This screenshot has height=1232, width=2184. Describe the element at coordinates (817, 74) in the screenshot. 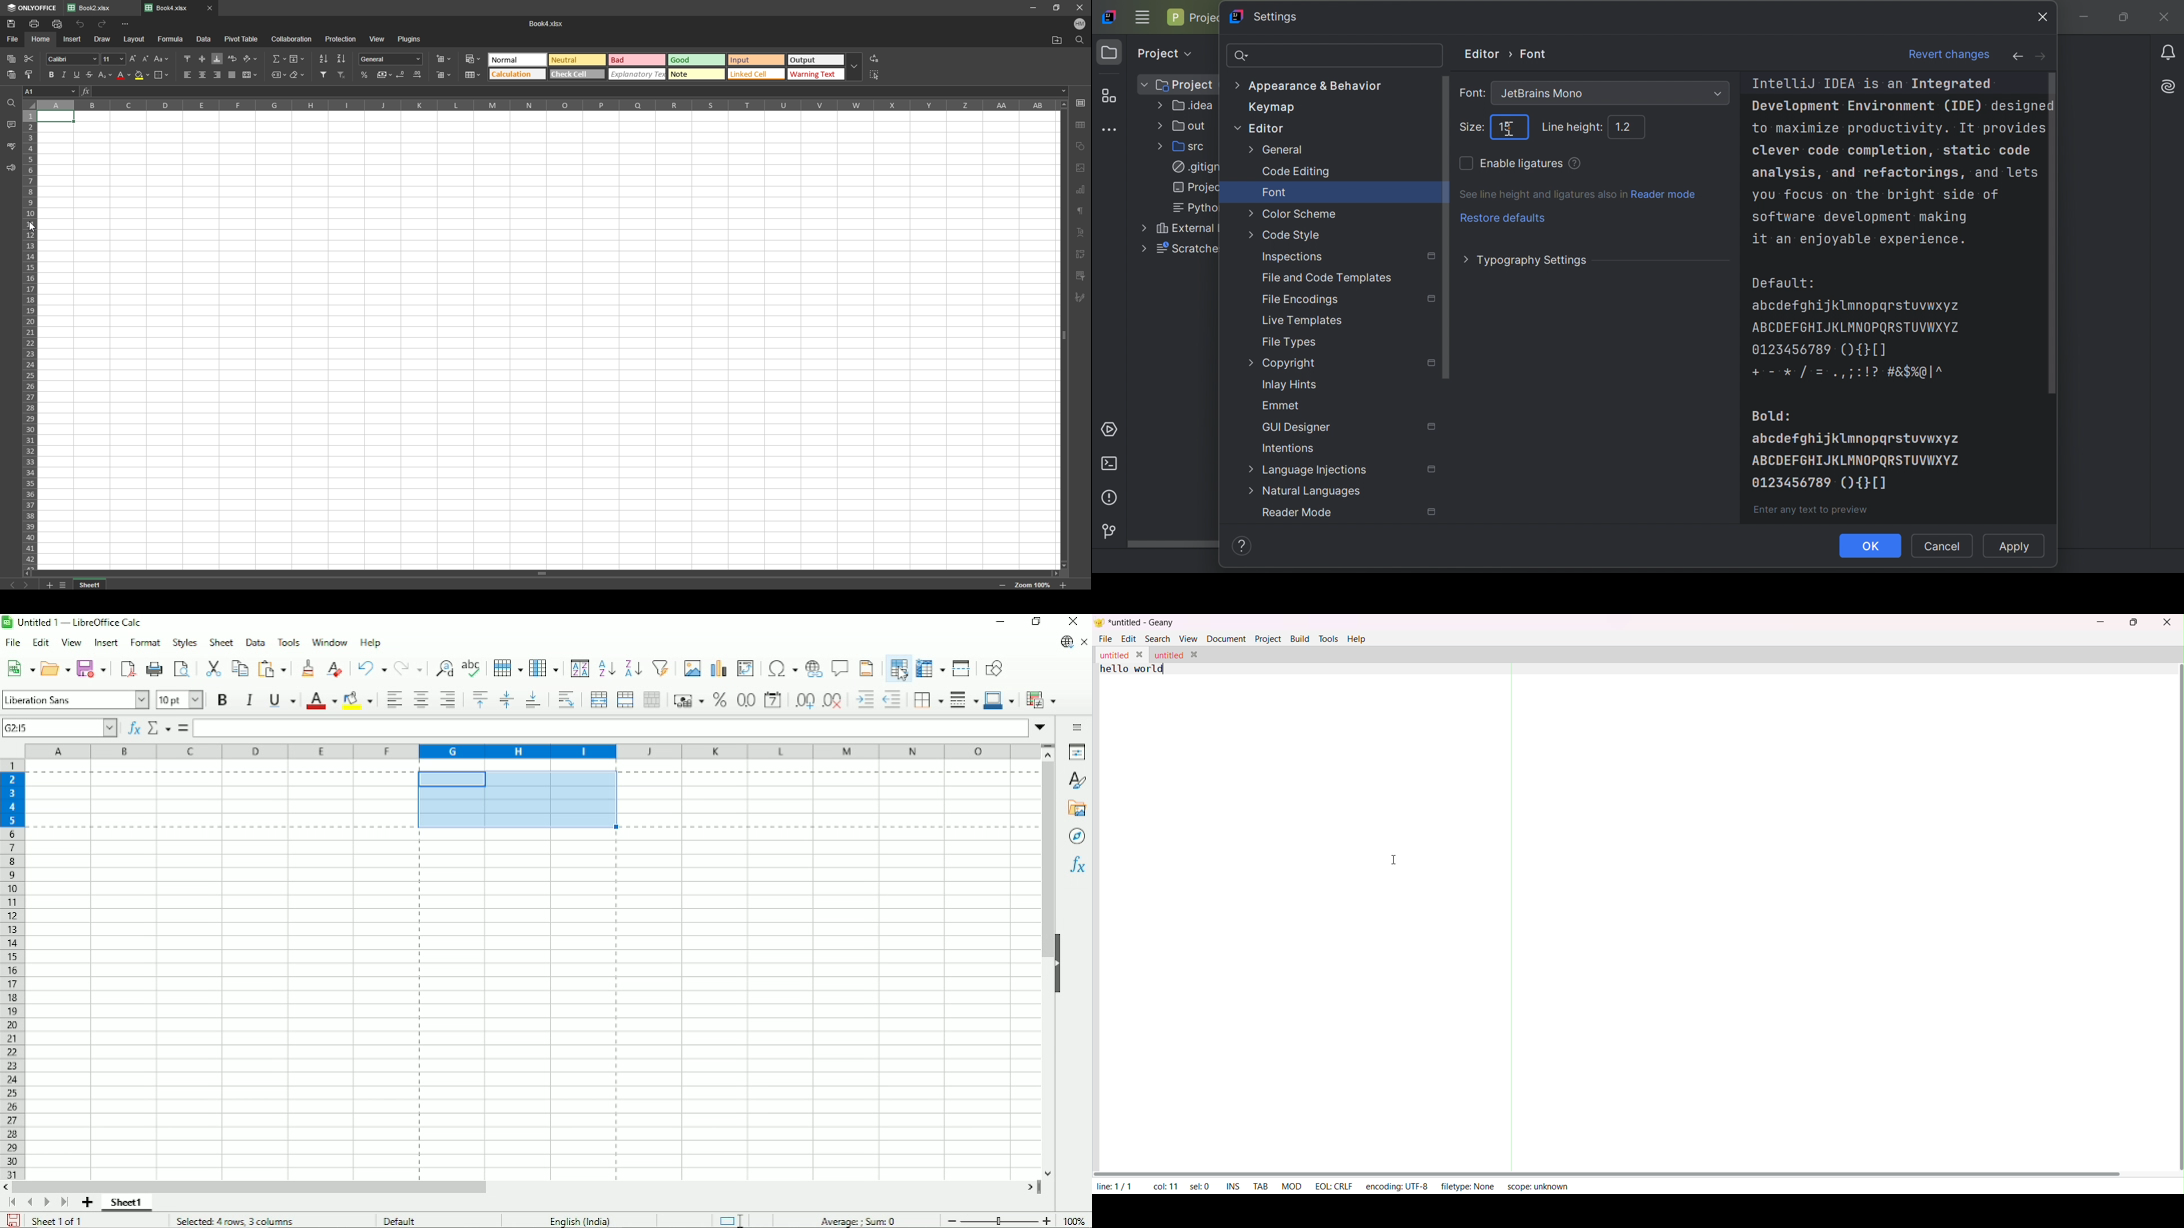

I see `Warning text` at that location.